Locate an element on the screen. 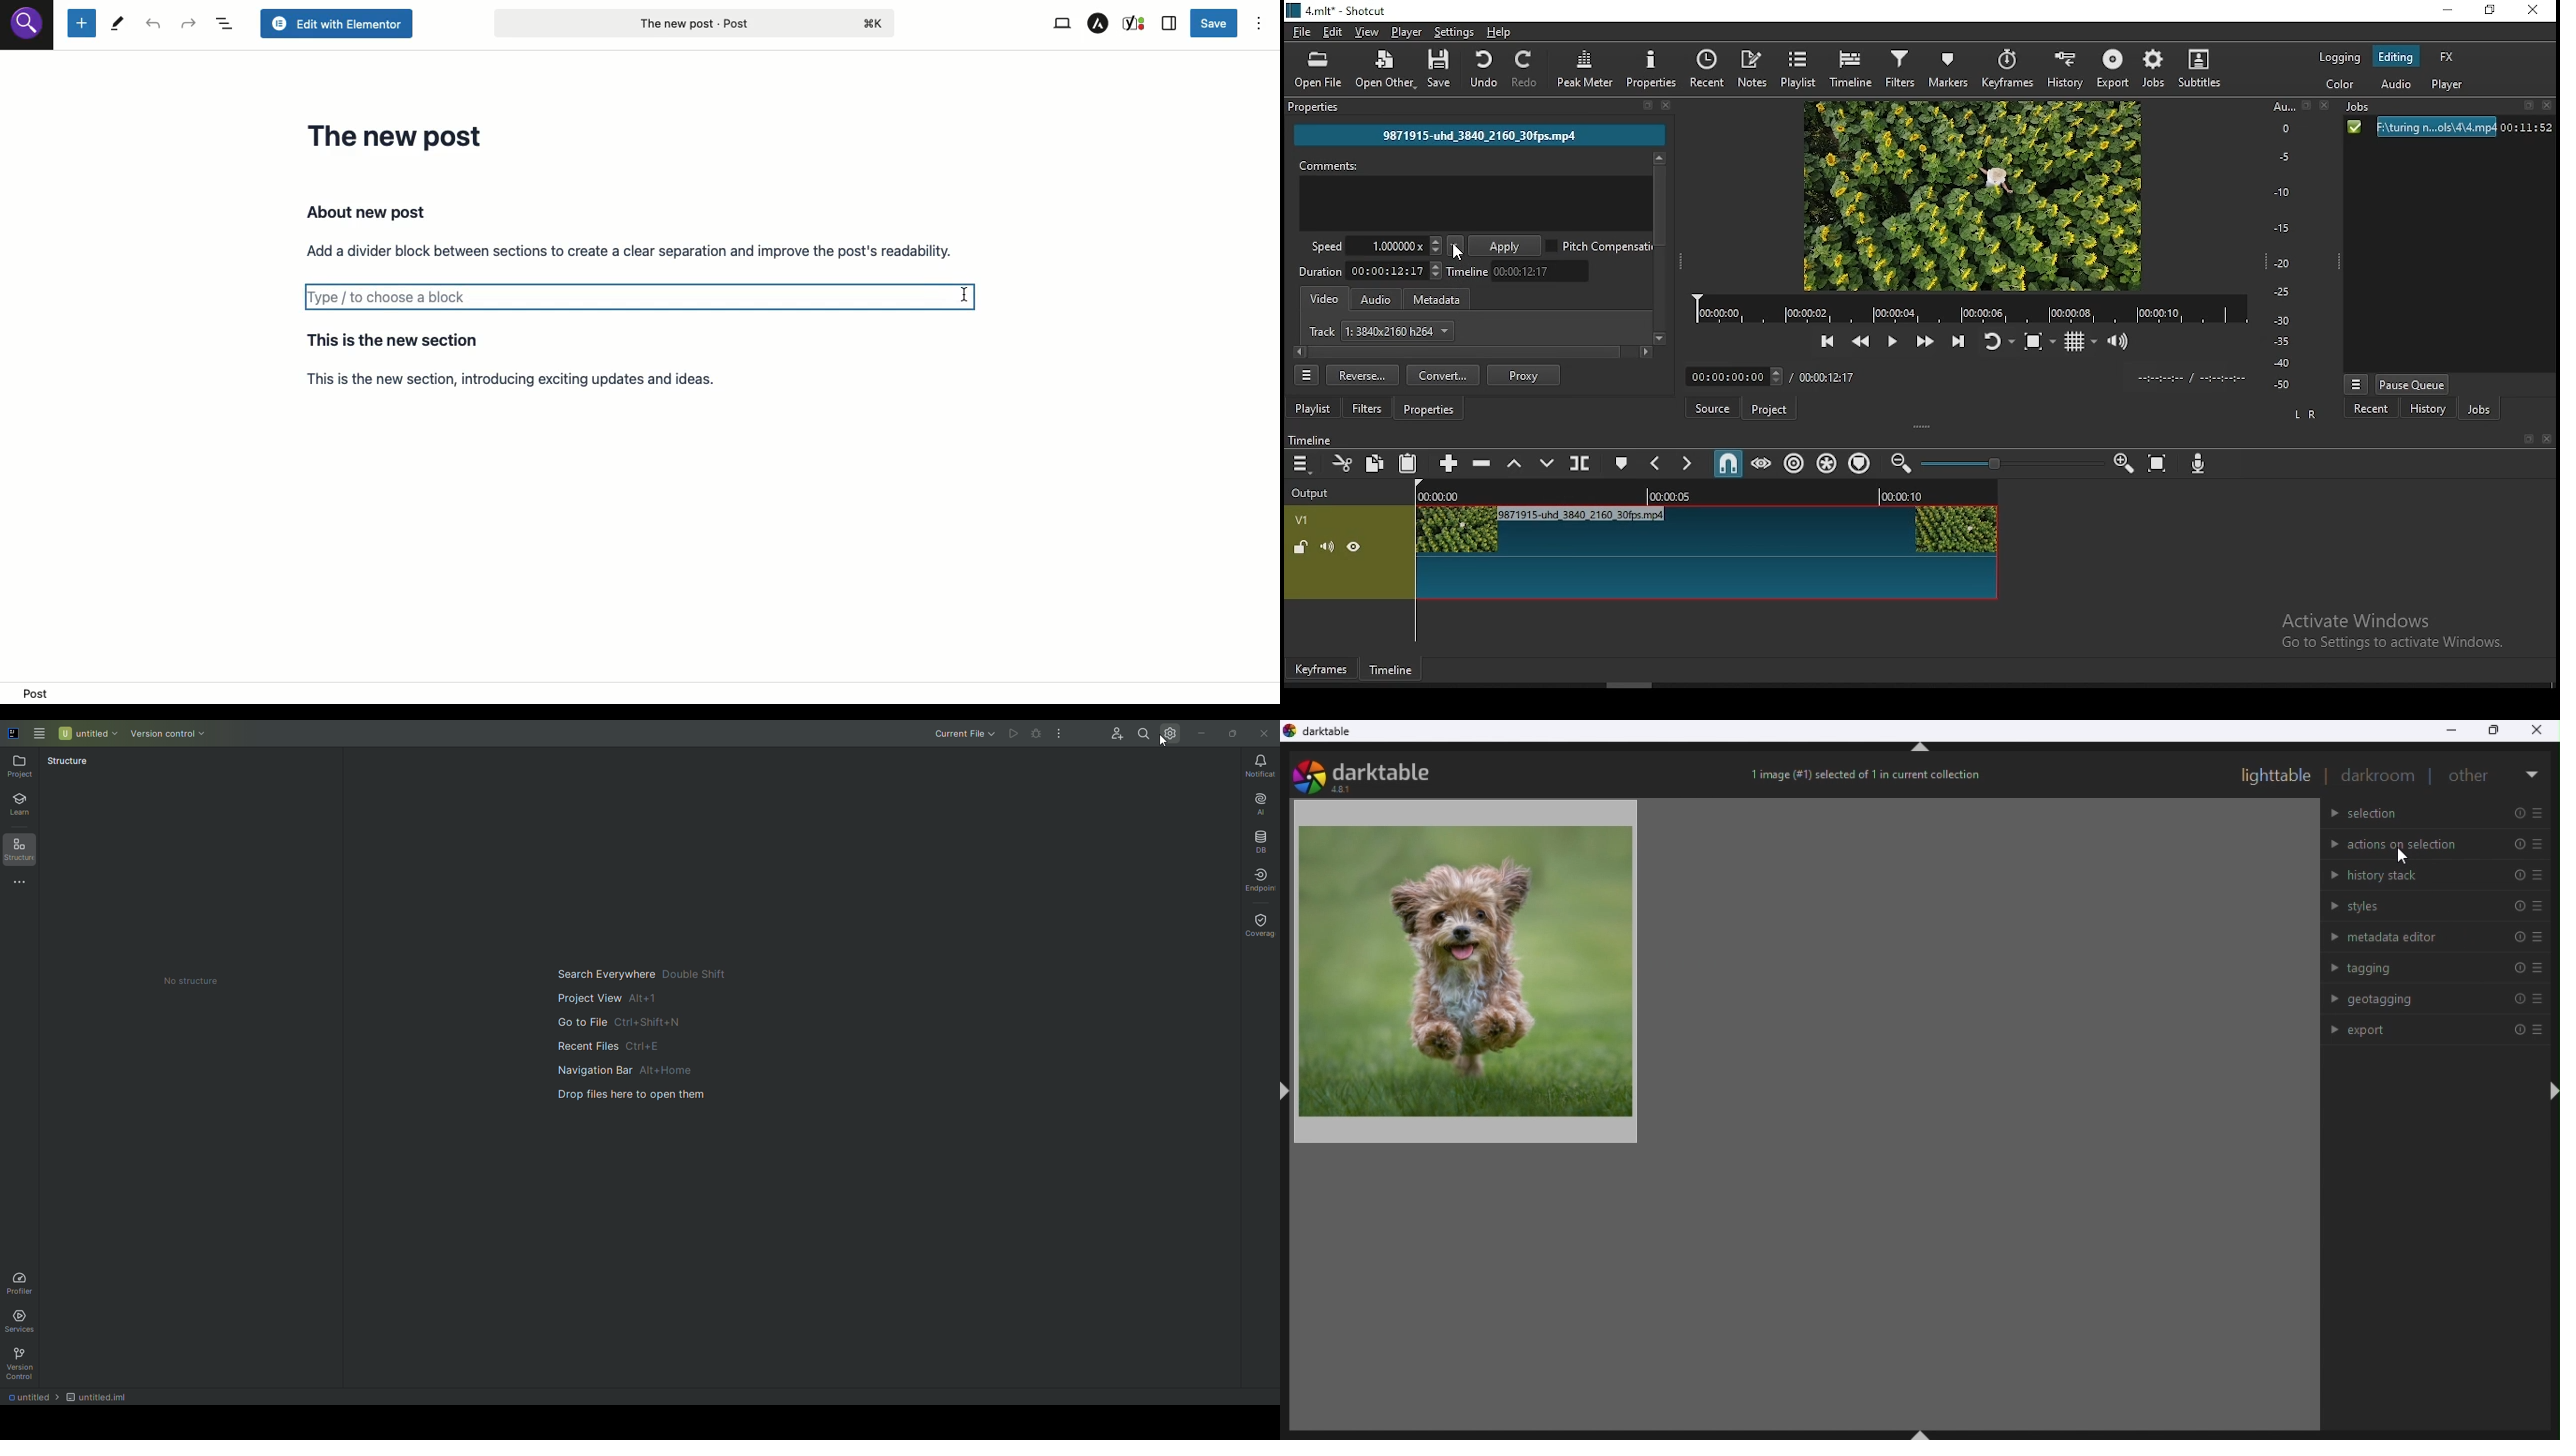 The height and width of the screenshot is (1456, 2576). Site icon is located at coordinates (28, 26).